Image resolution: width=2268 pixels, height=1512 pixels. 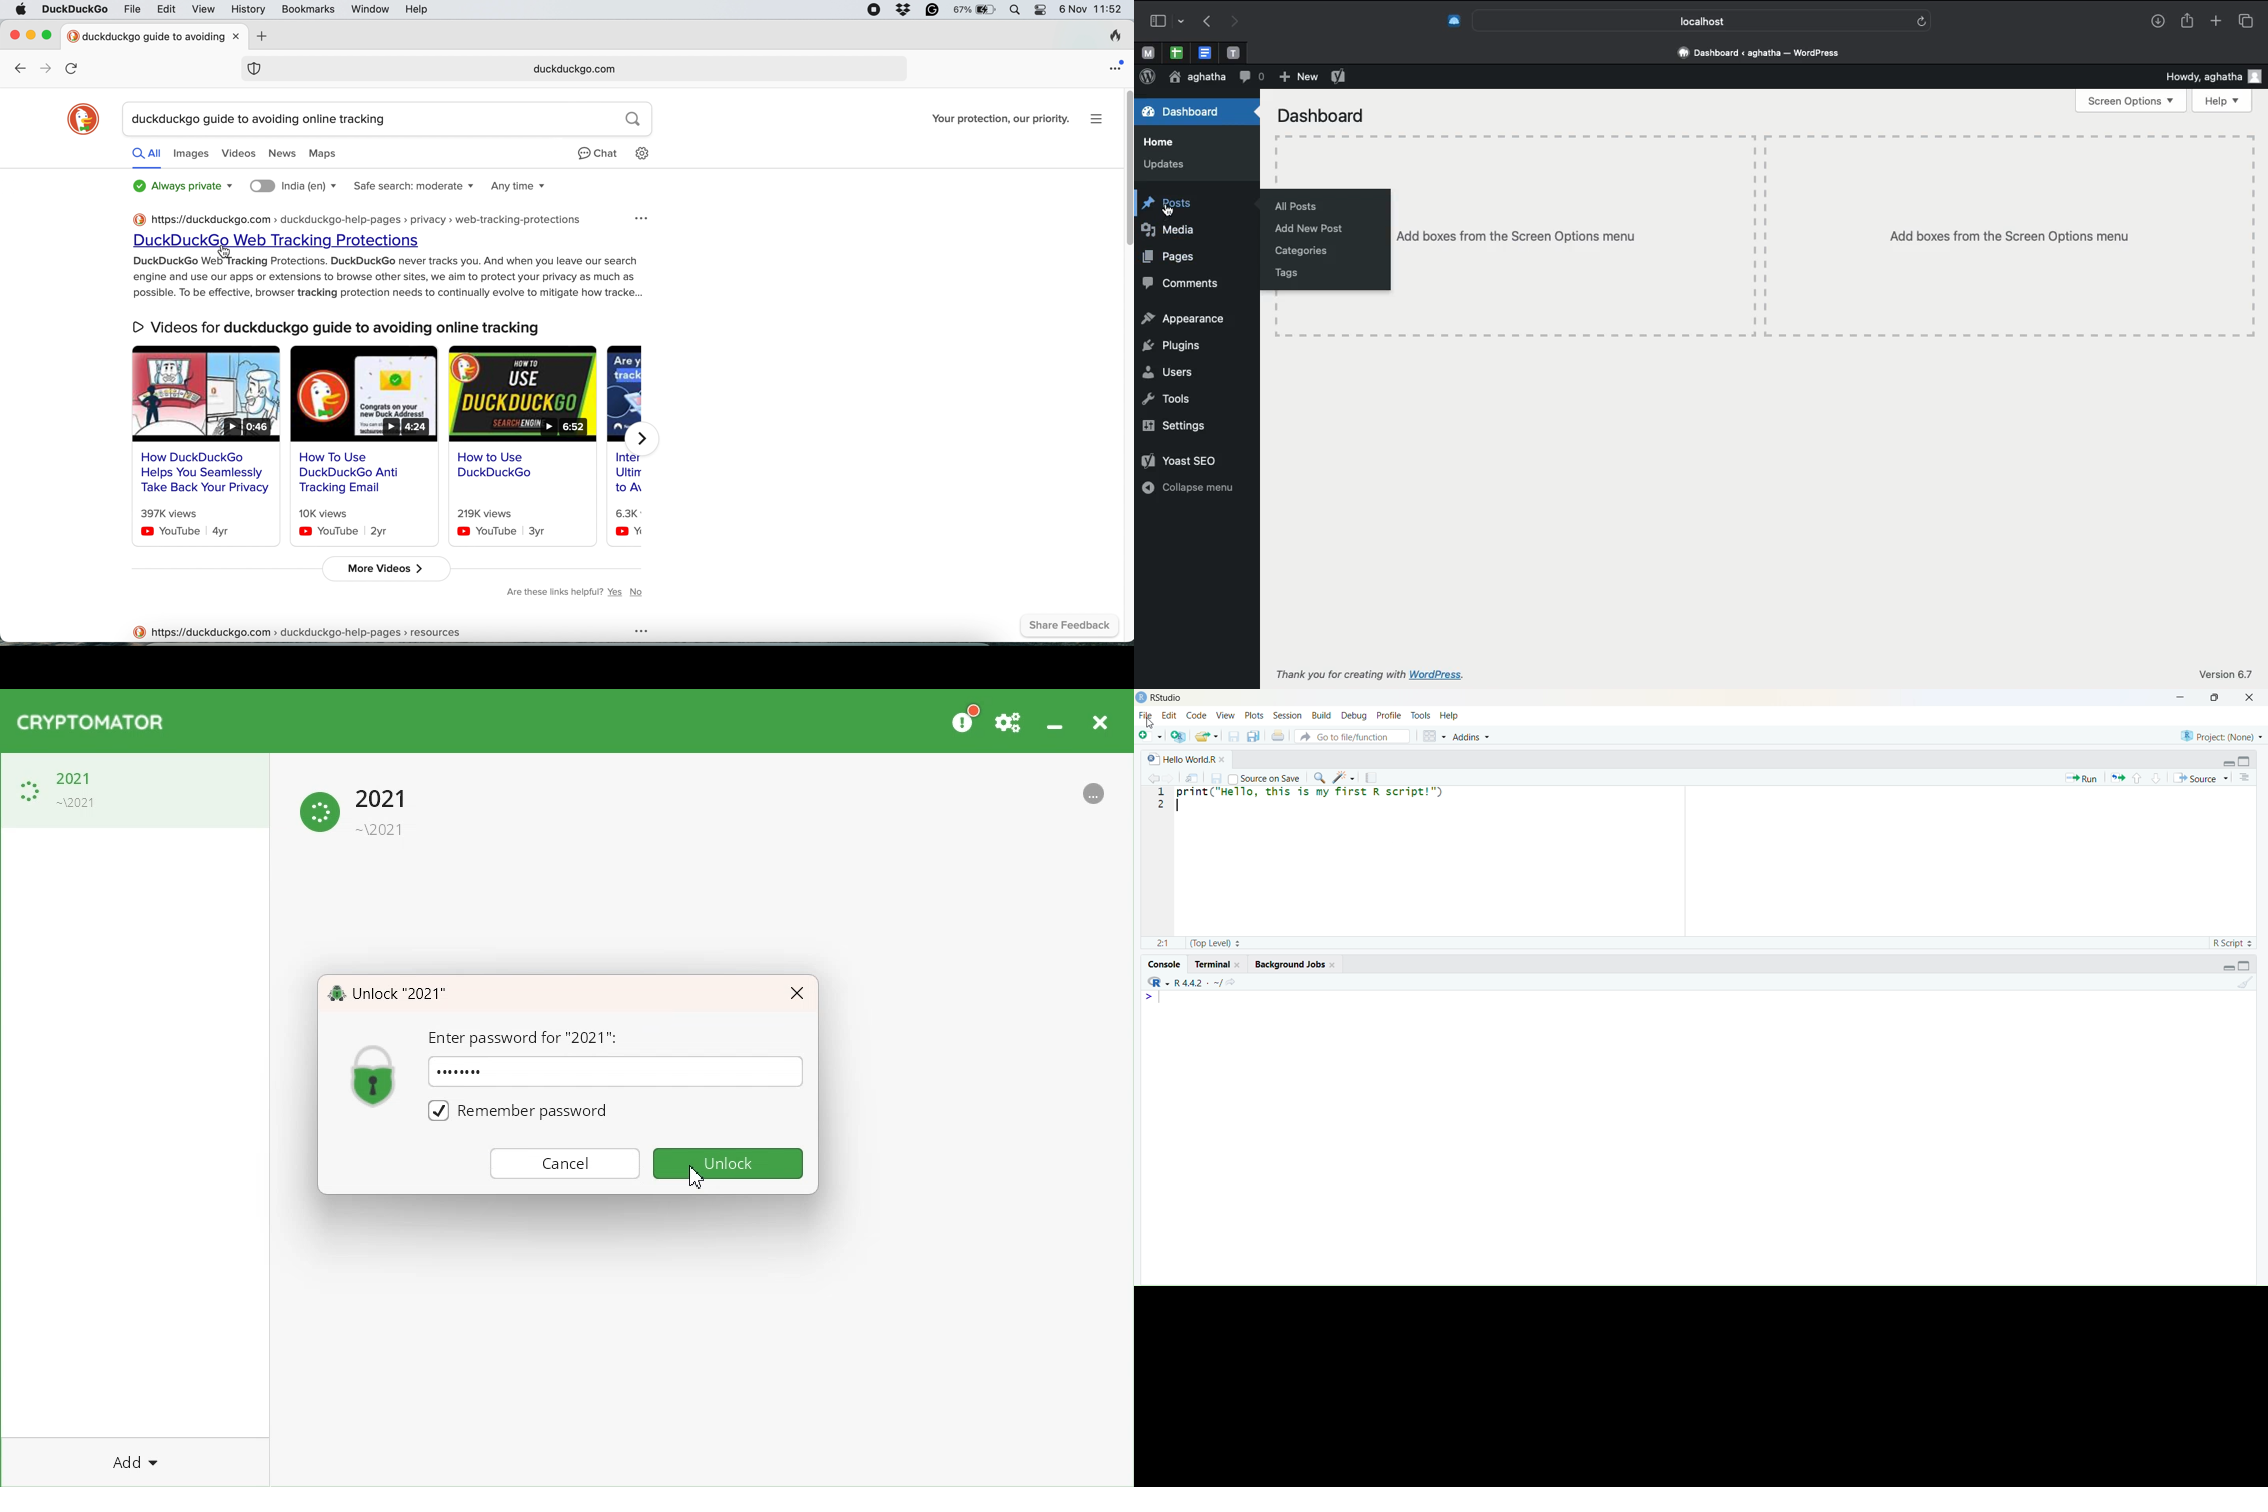 I want to click on RStudio, so click(x=1157, y=981).